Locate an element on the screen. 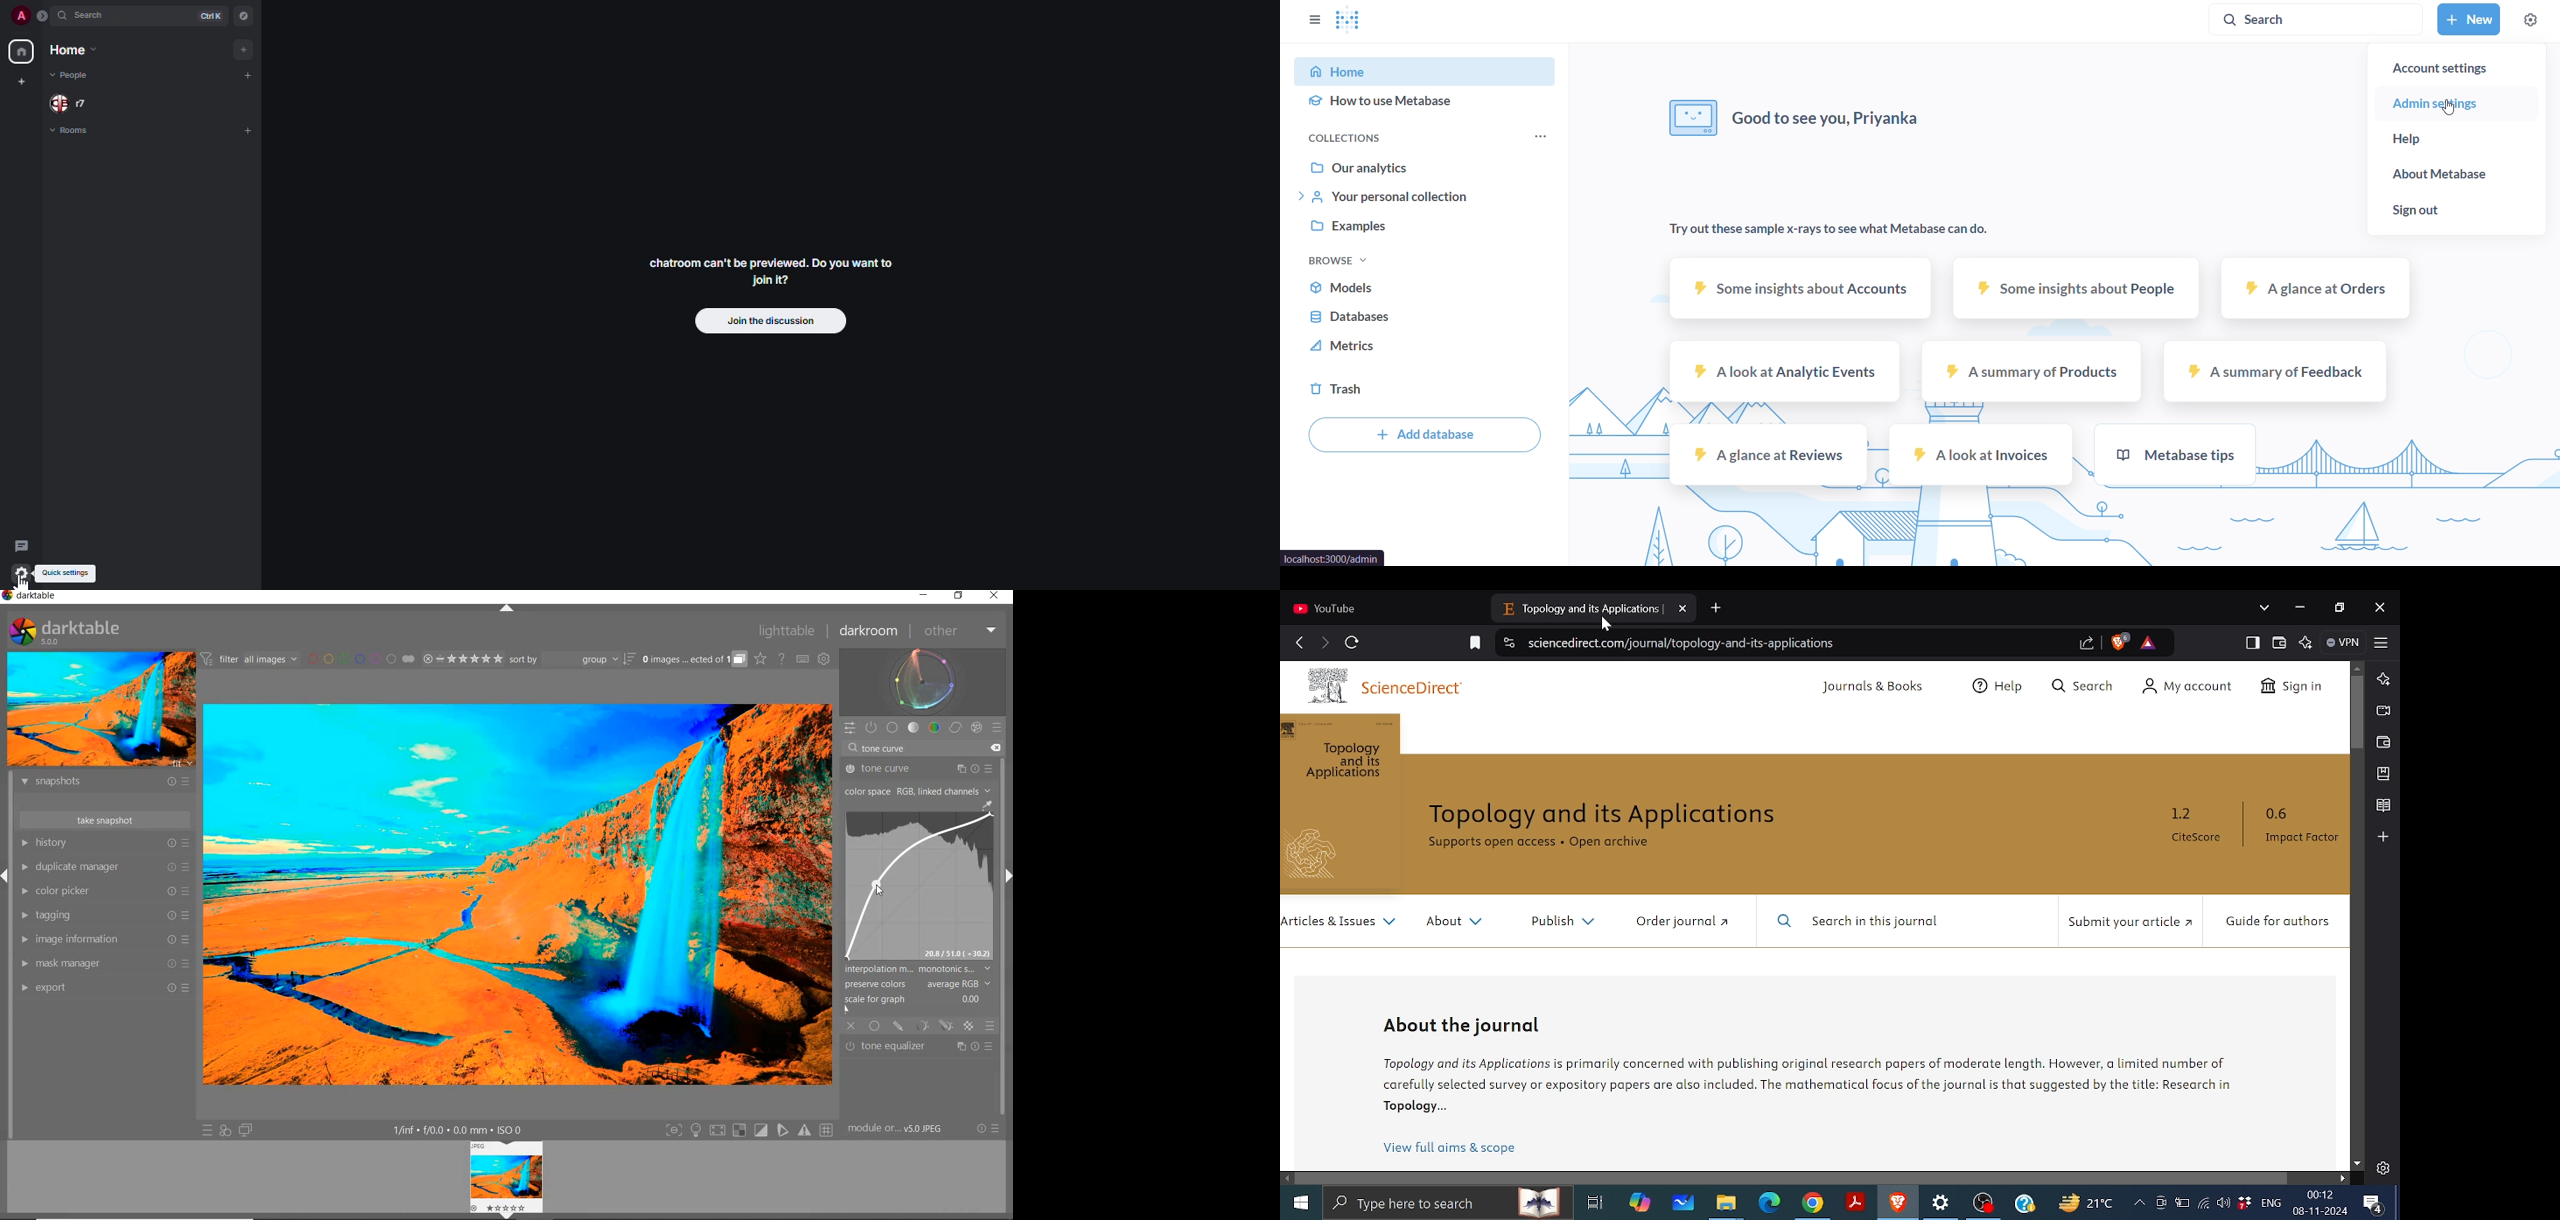  a look at invoices is located at coordinates (1980, 456).